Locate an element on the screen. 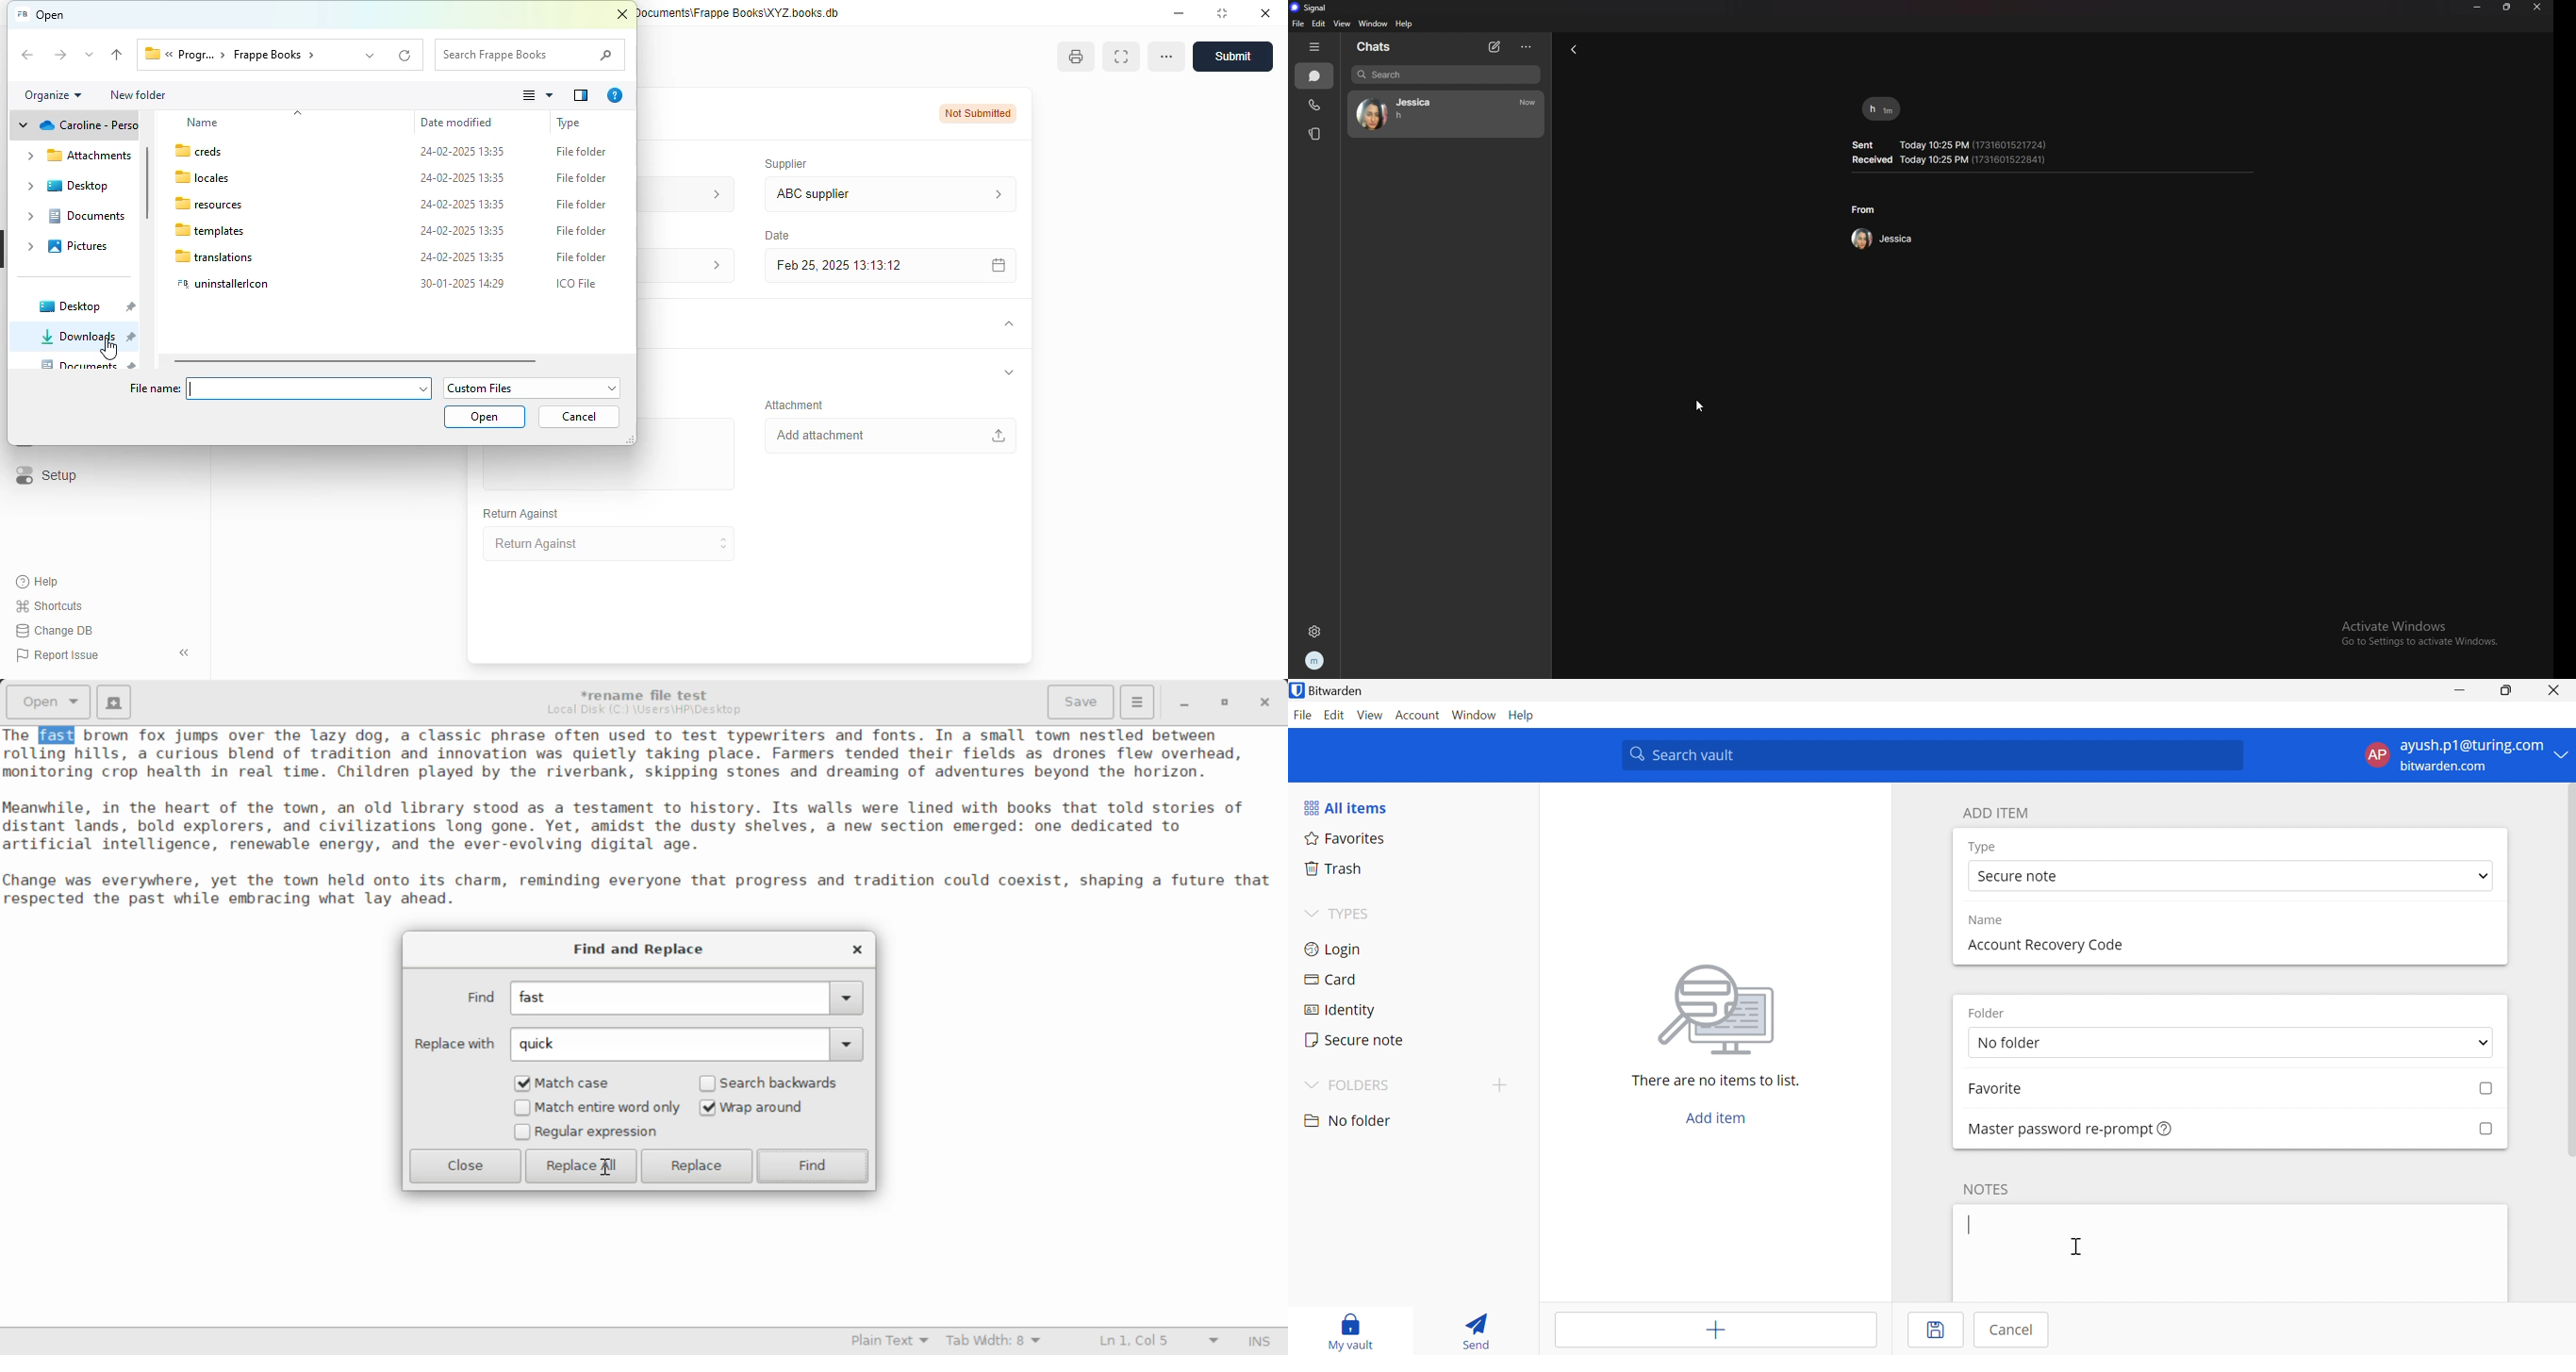 Image resolution: width=2576 pixels, height=1372 pixels. new chat is located at coordinates (1495, 47).